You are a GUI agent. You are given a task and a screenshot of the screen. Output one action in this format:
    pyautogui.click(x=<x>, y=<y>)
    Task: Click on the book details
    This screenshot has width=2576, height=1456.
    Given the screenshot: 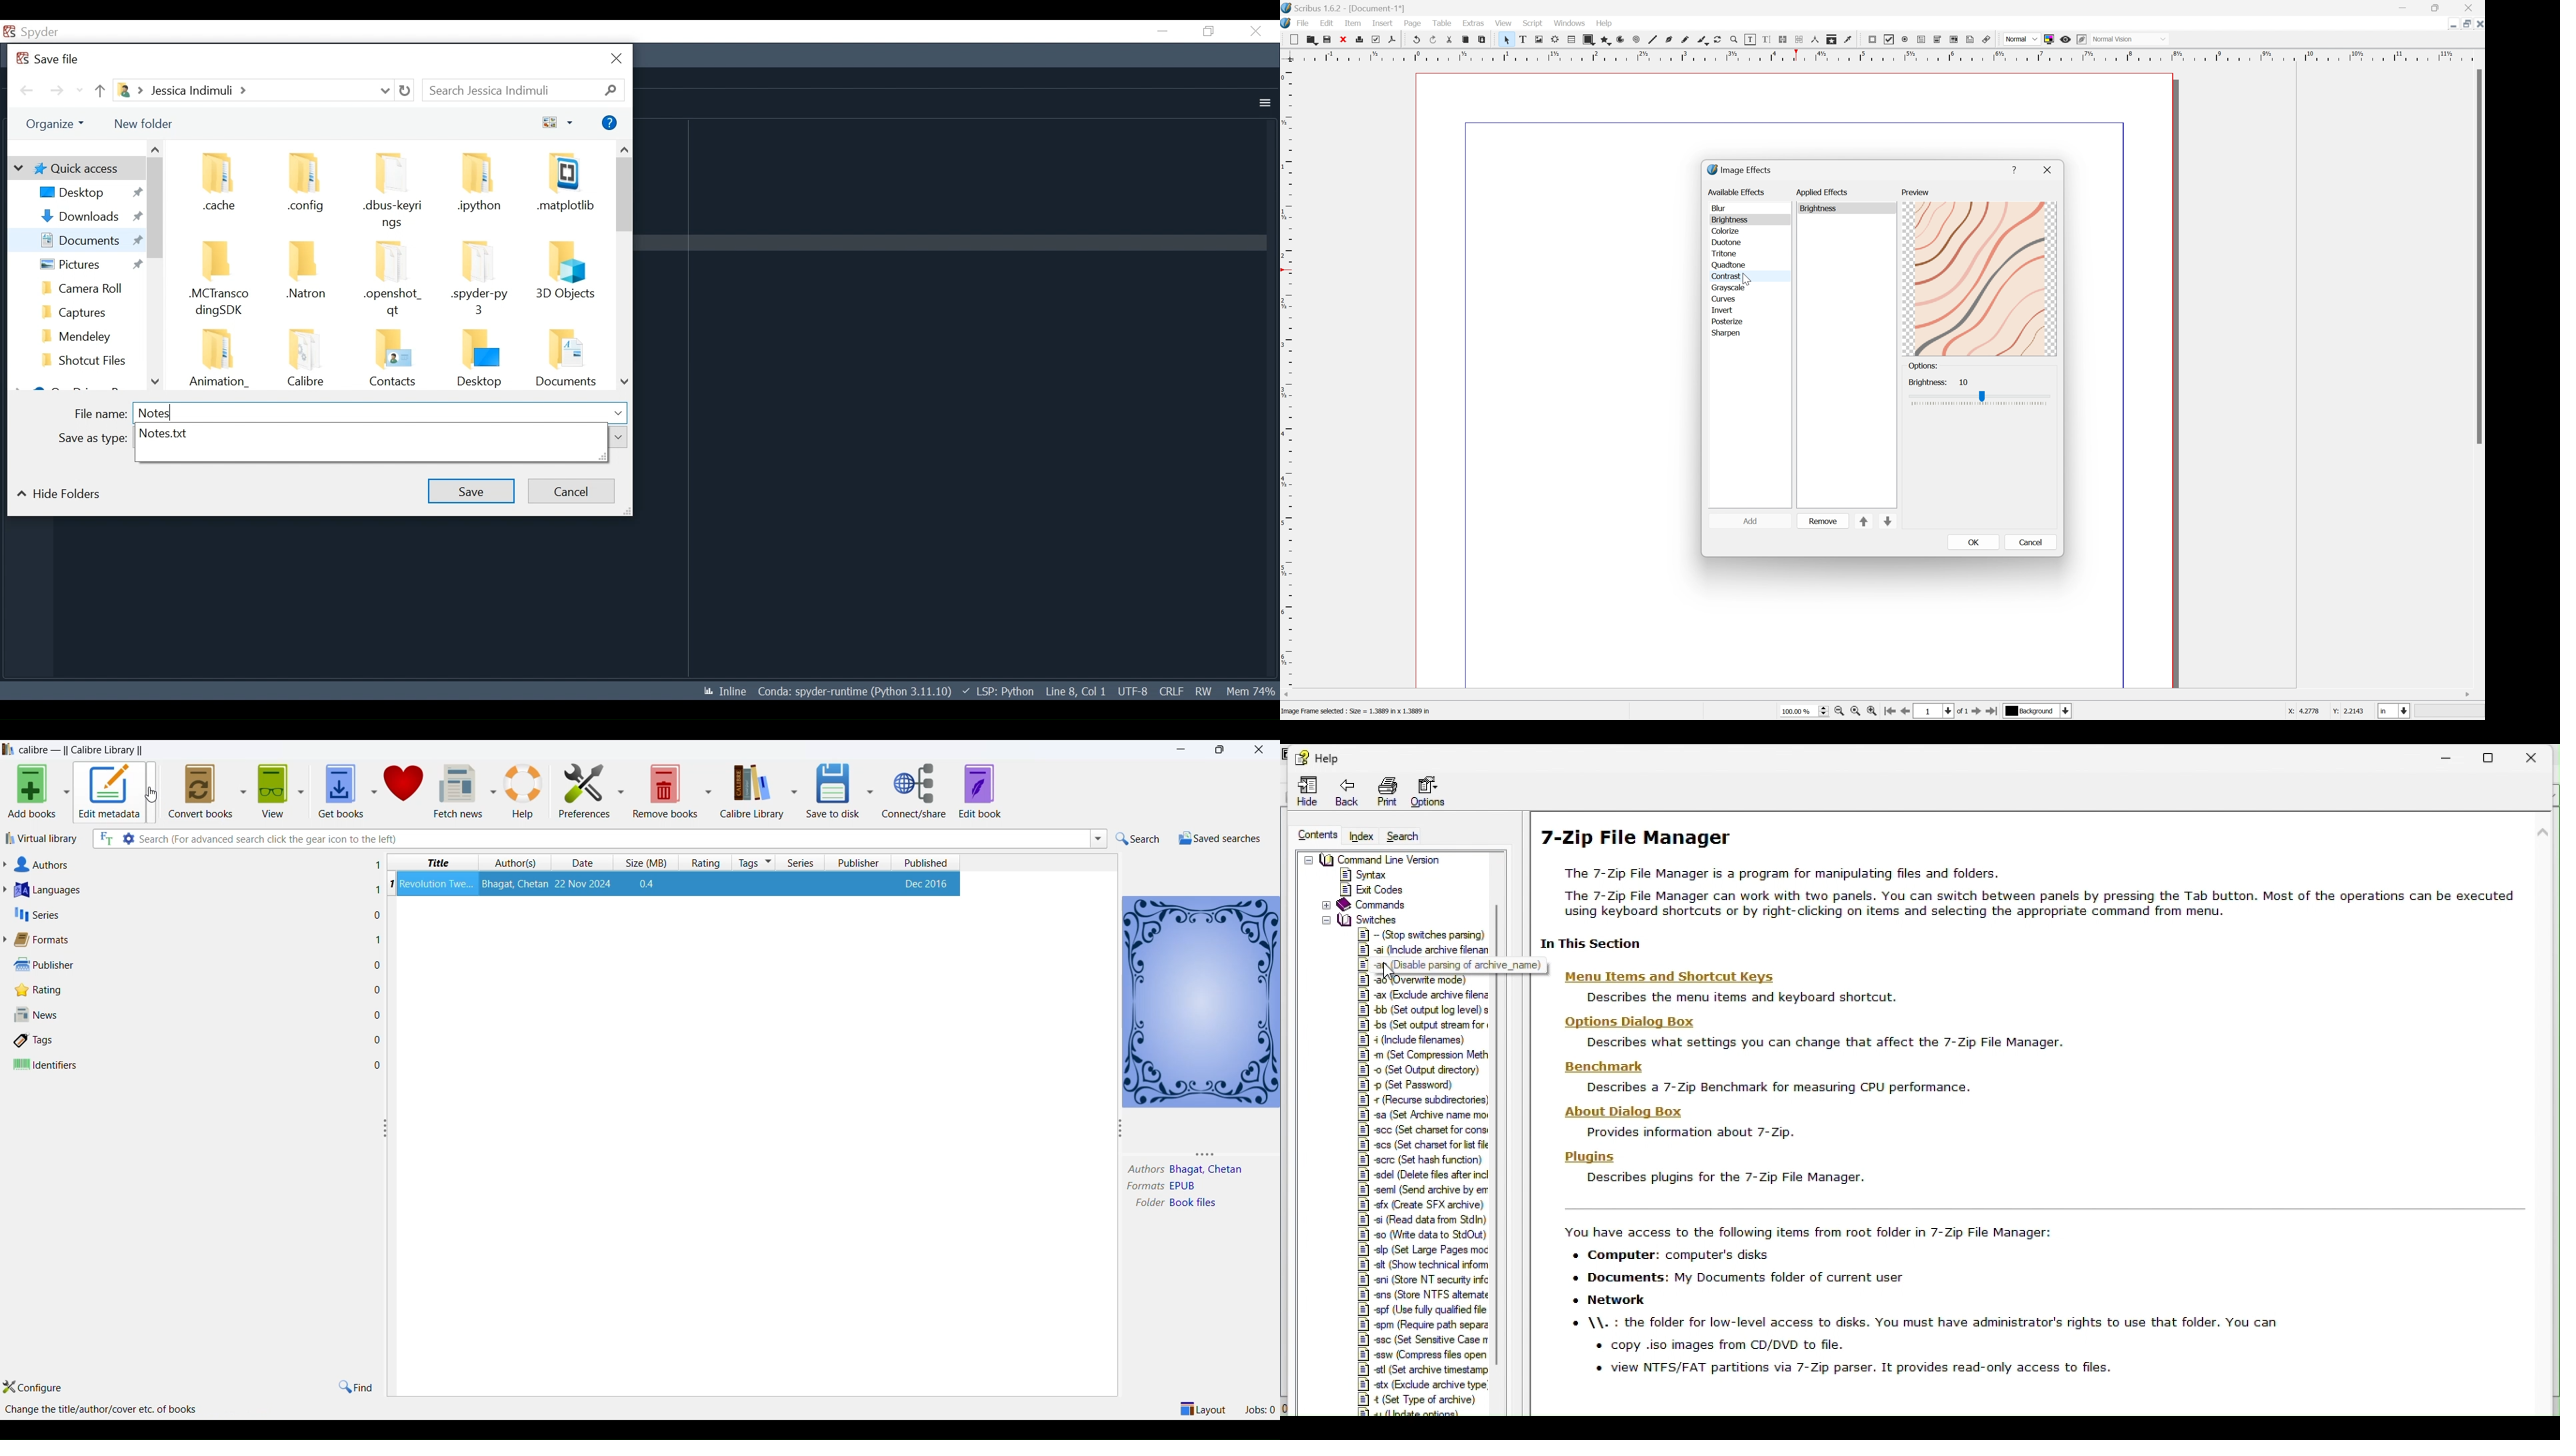 What is the action you would take?
    pyautogui.click(x=681, y=883)
    